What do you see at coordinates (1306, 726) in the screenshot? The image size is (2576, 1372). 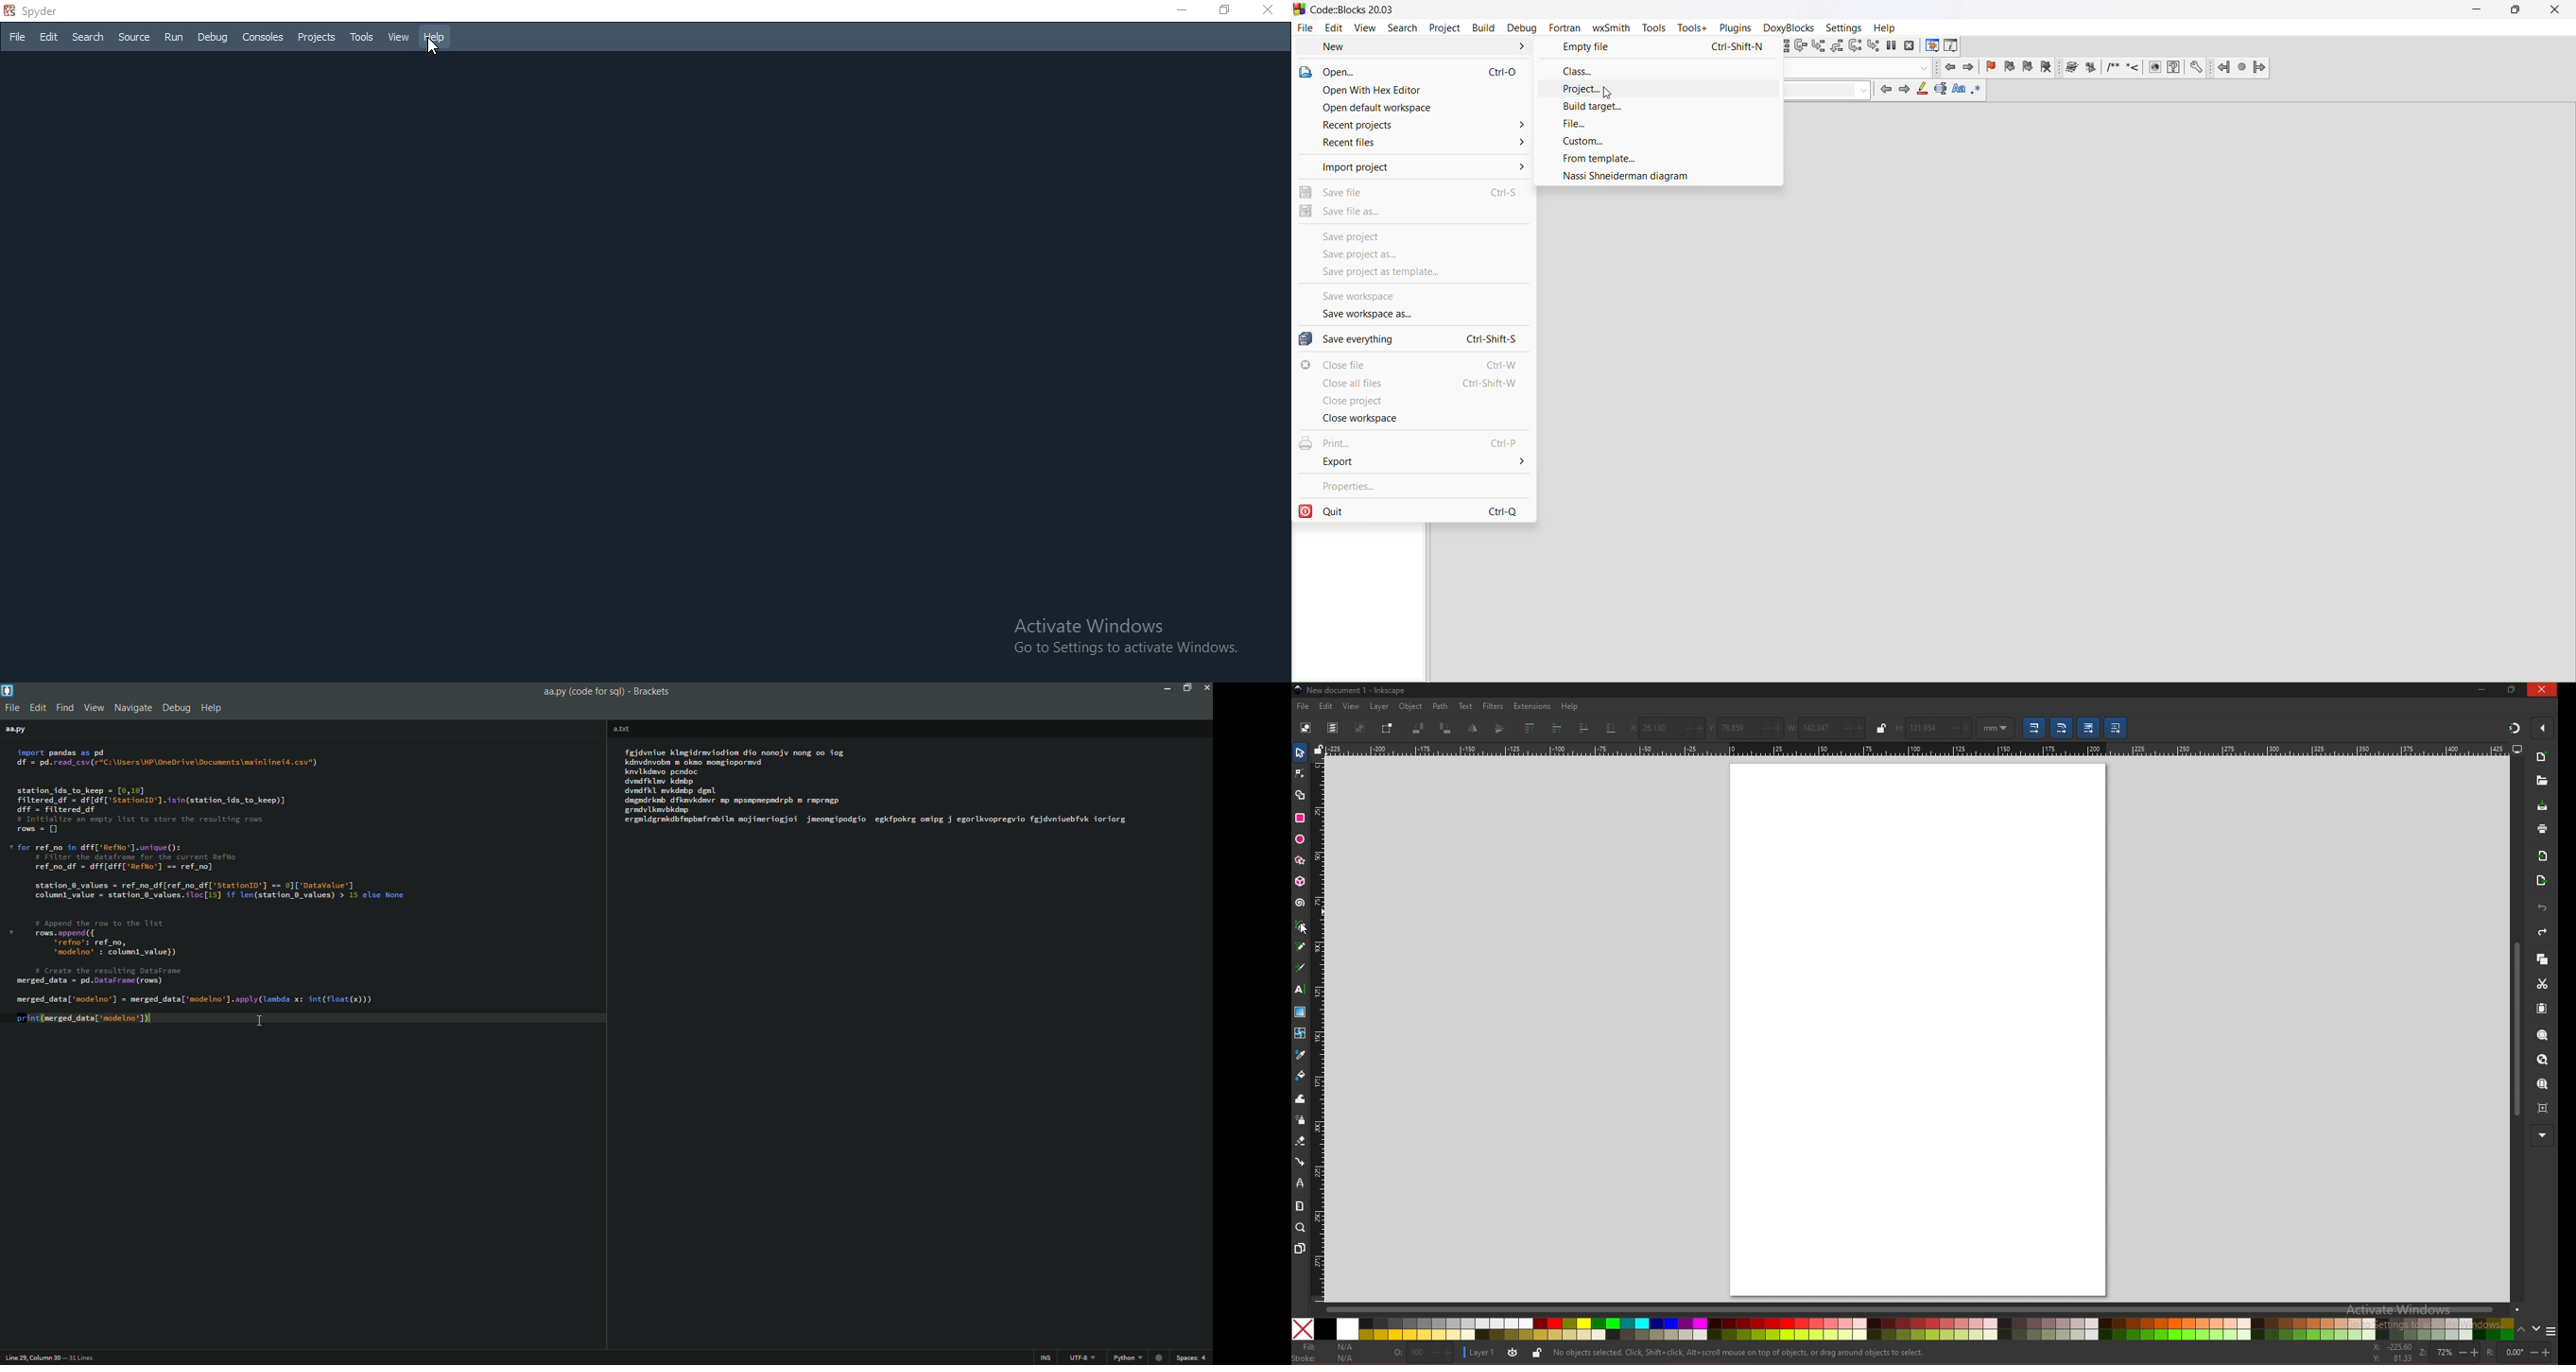 I see `select all objects` at bounding box center [1306, 726].